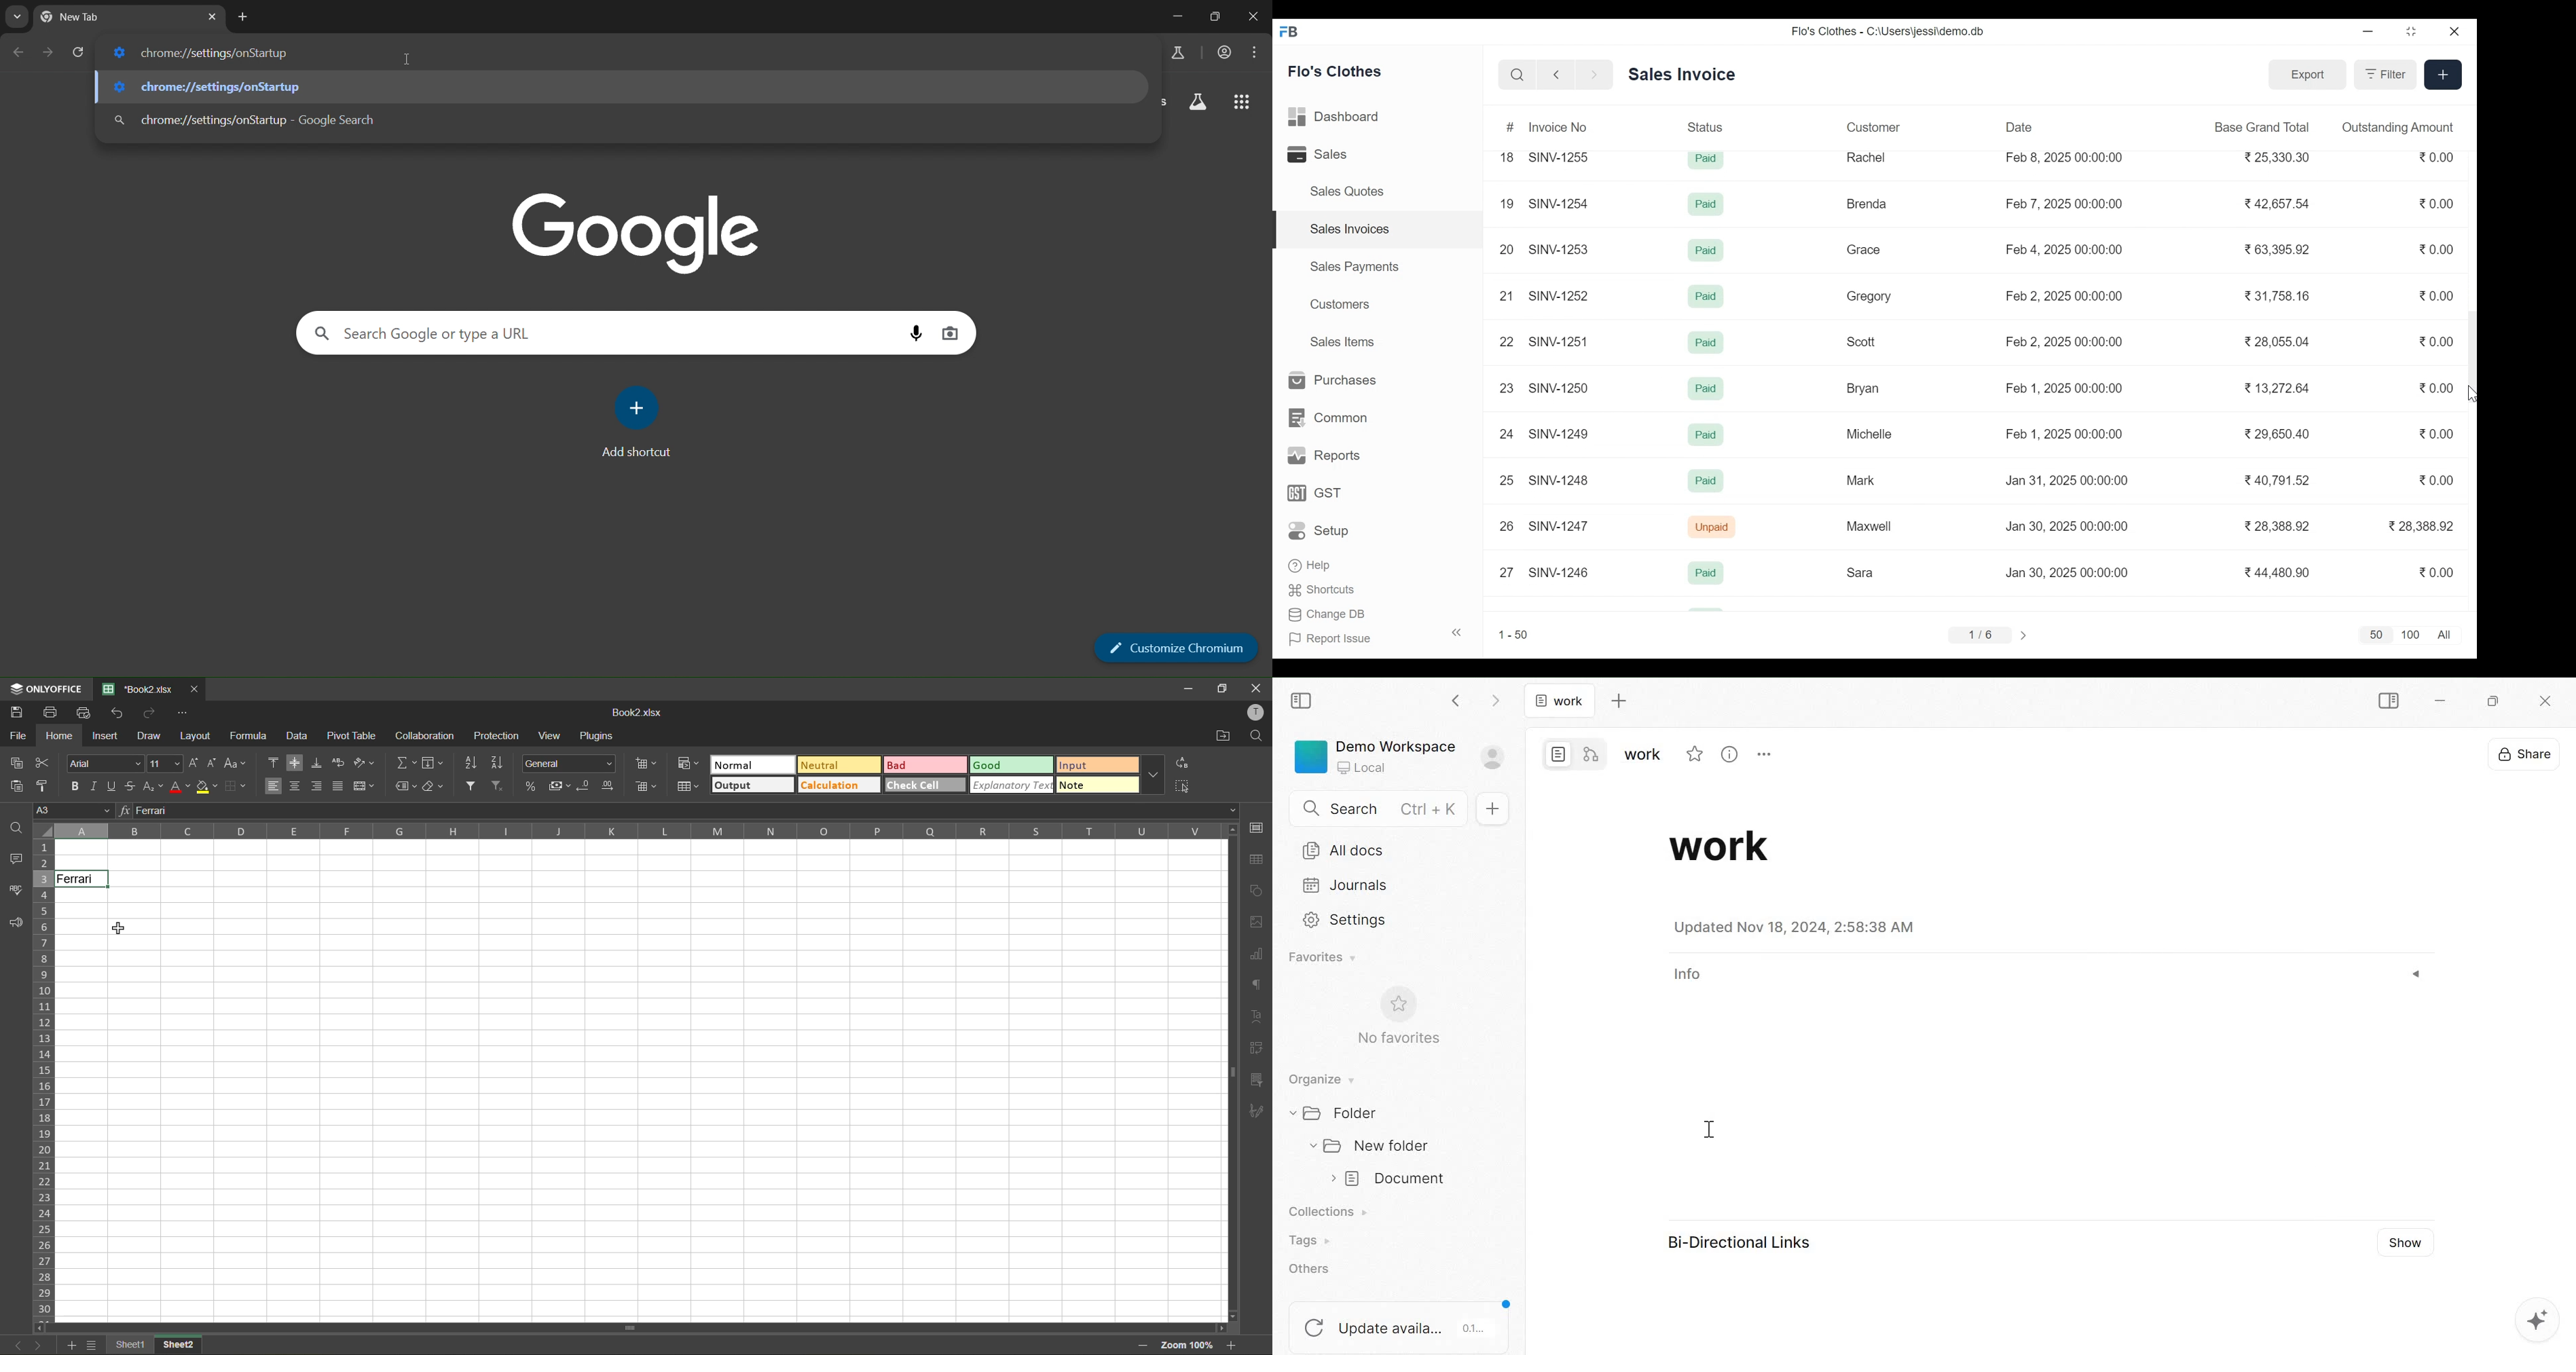  What do you see at coordinates (2437, 295) in the screenshot?
I see `0.00` at bounding box center [2437, 295].